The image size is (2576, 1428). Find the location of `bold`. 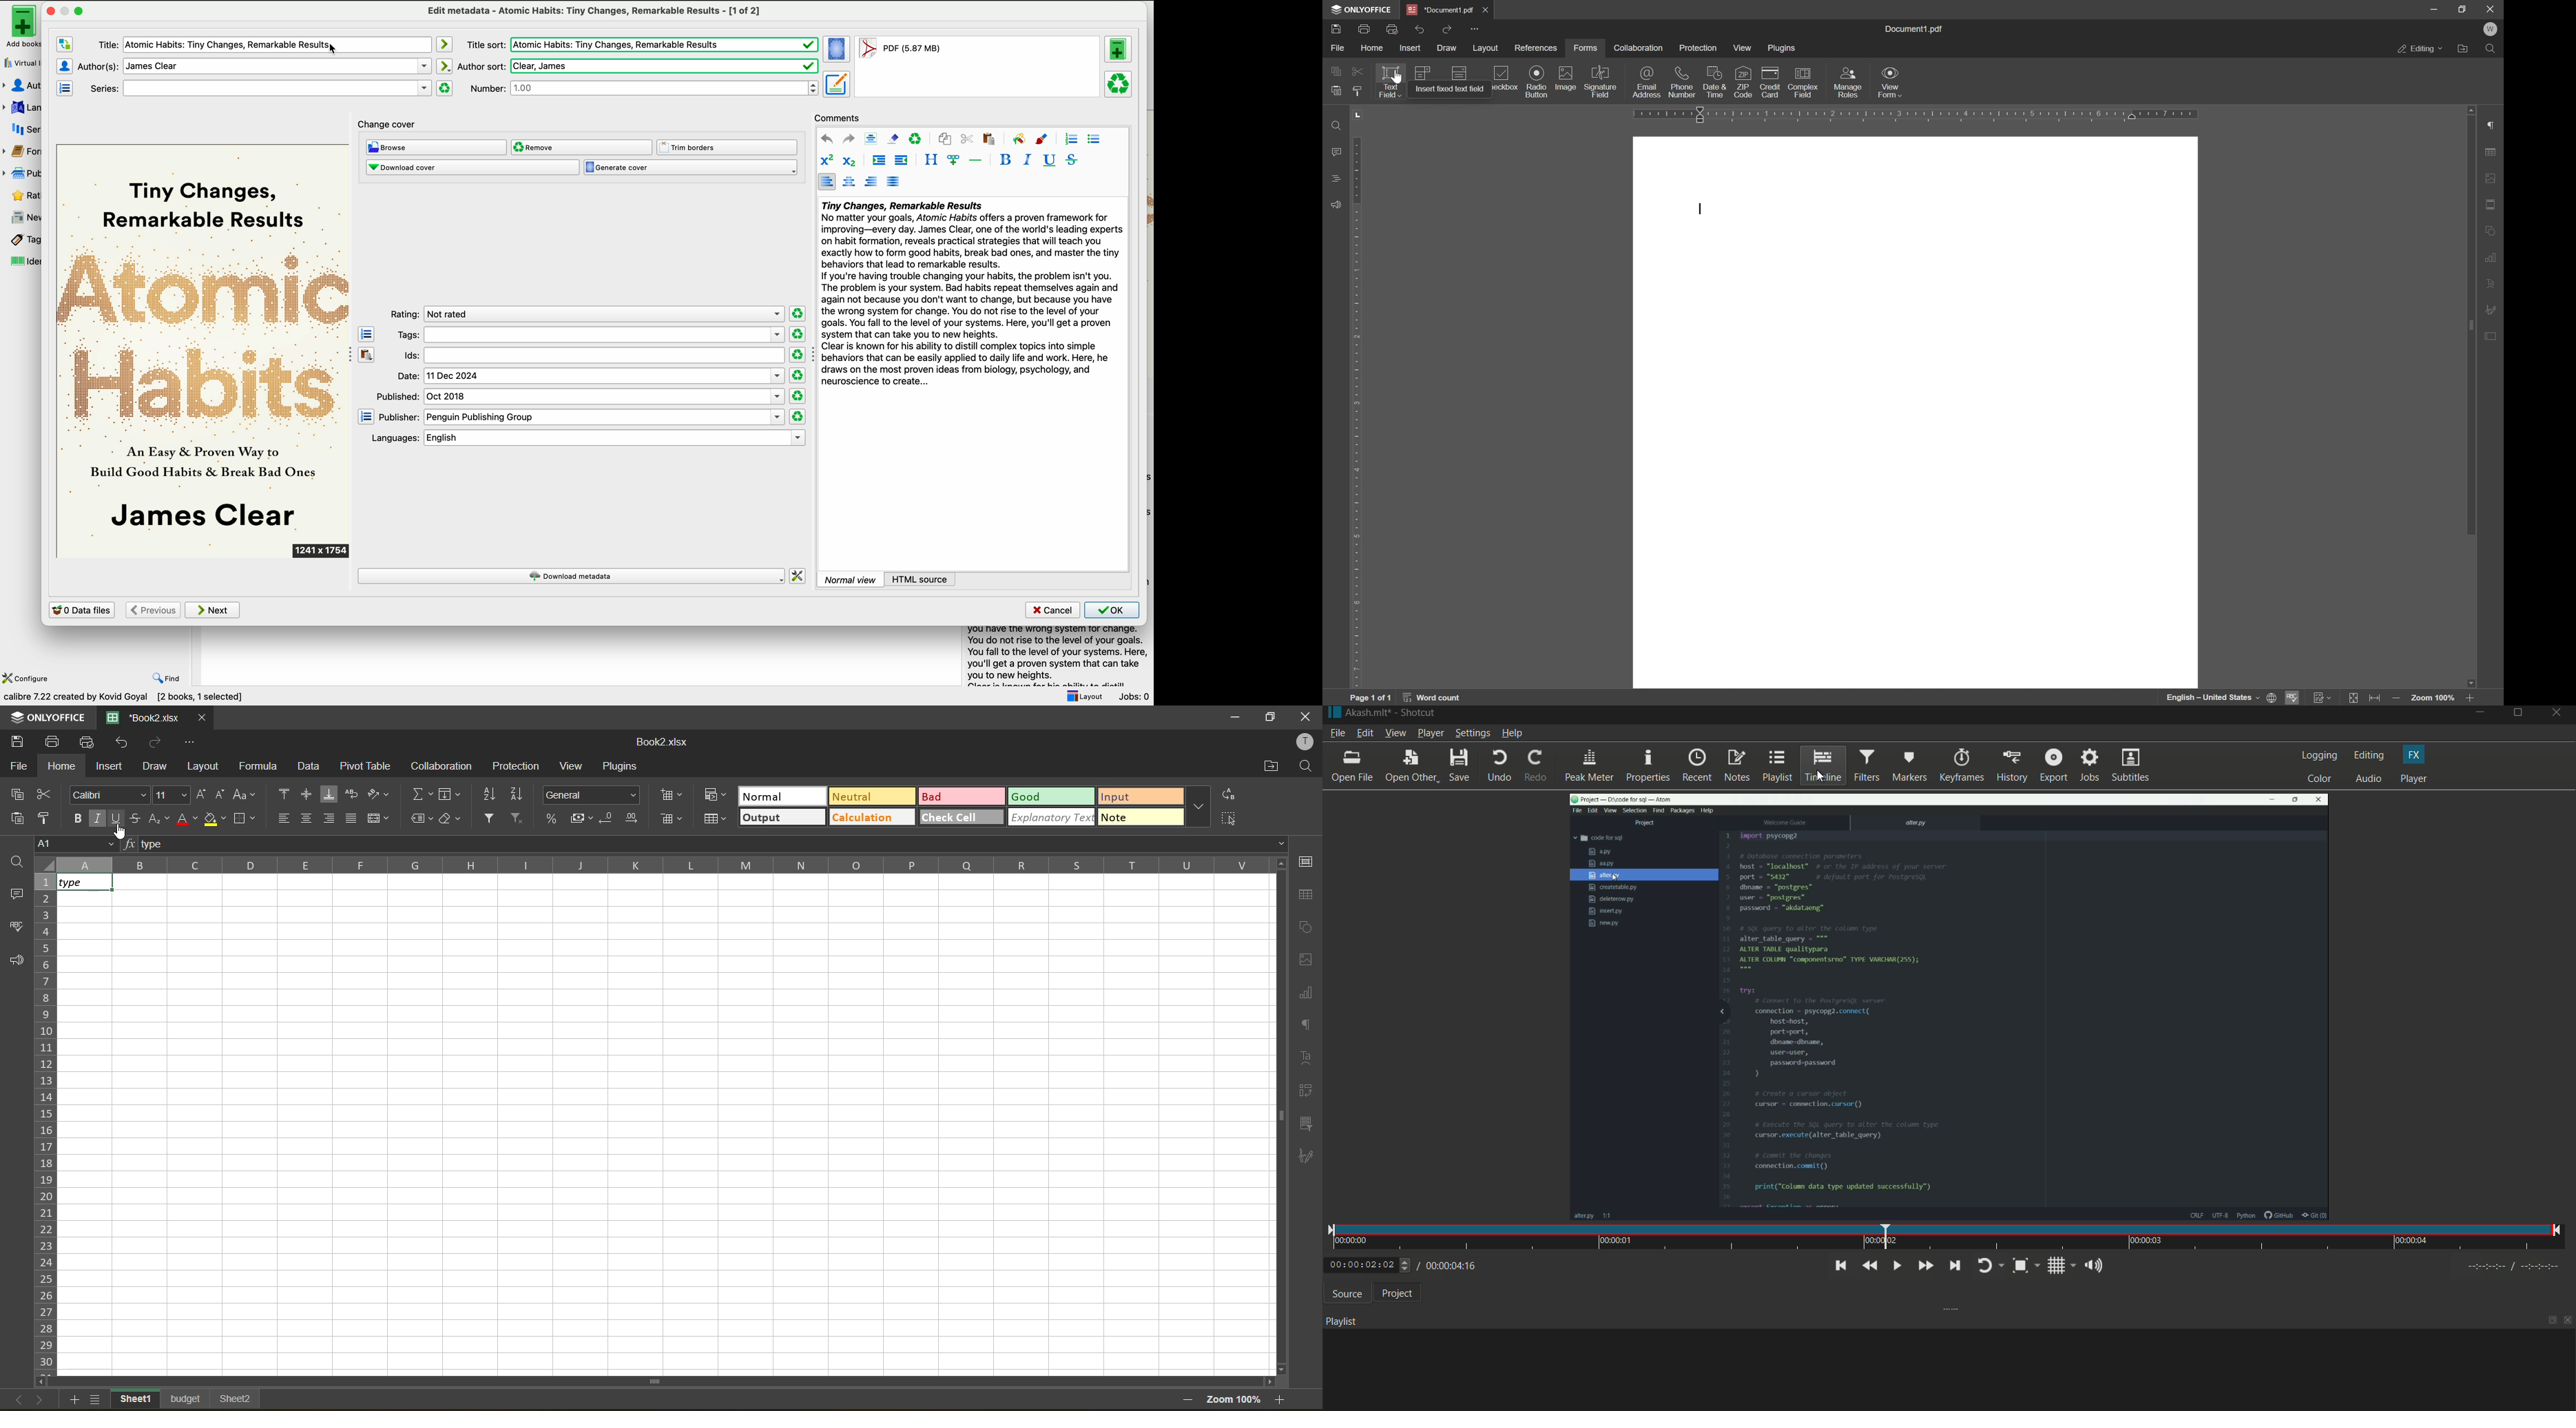

bold is located at coordinates (78, 819).